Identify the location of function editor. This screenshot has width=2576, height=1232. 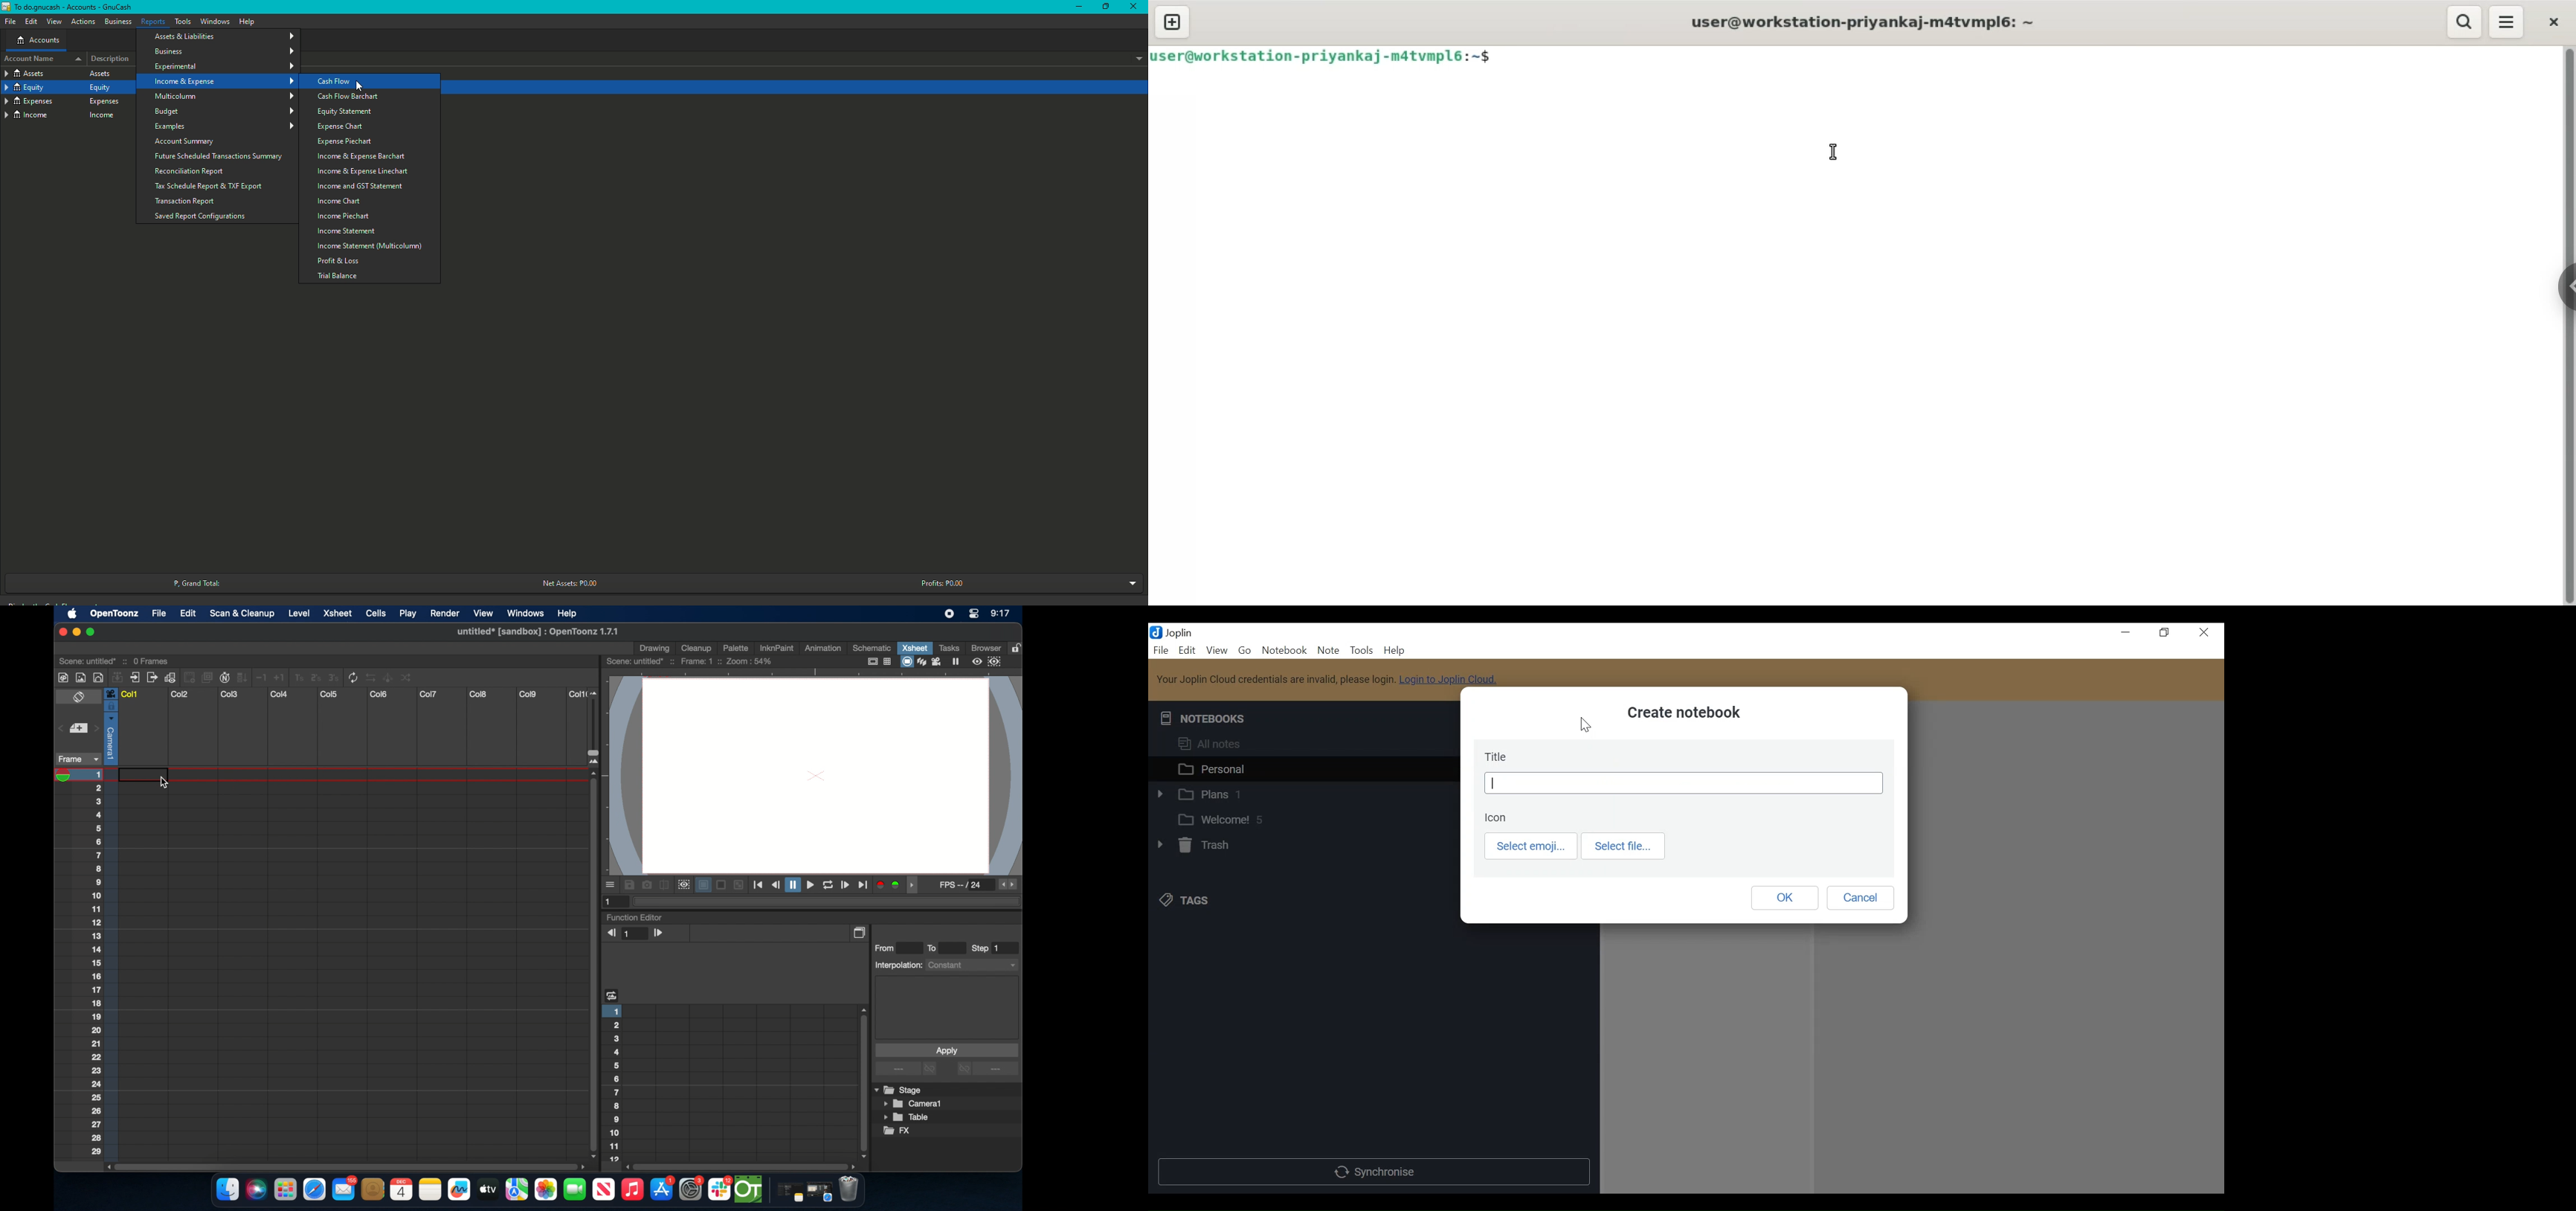
(635, 917).